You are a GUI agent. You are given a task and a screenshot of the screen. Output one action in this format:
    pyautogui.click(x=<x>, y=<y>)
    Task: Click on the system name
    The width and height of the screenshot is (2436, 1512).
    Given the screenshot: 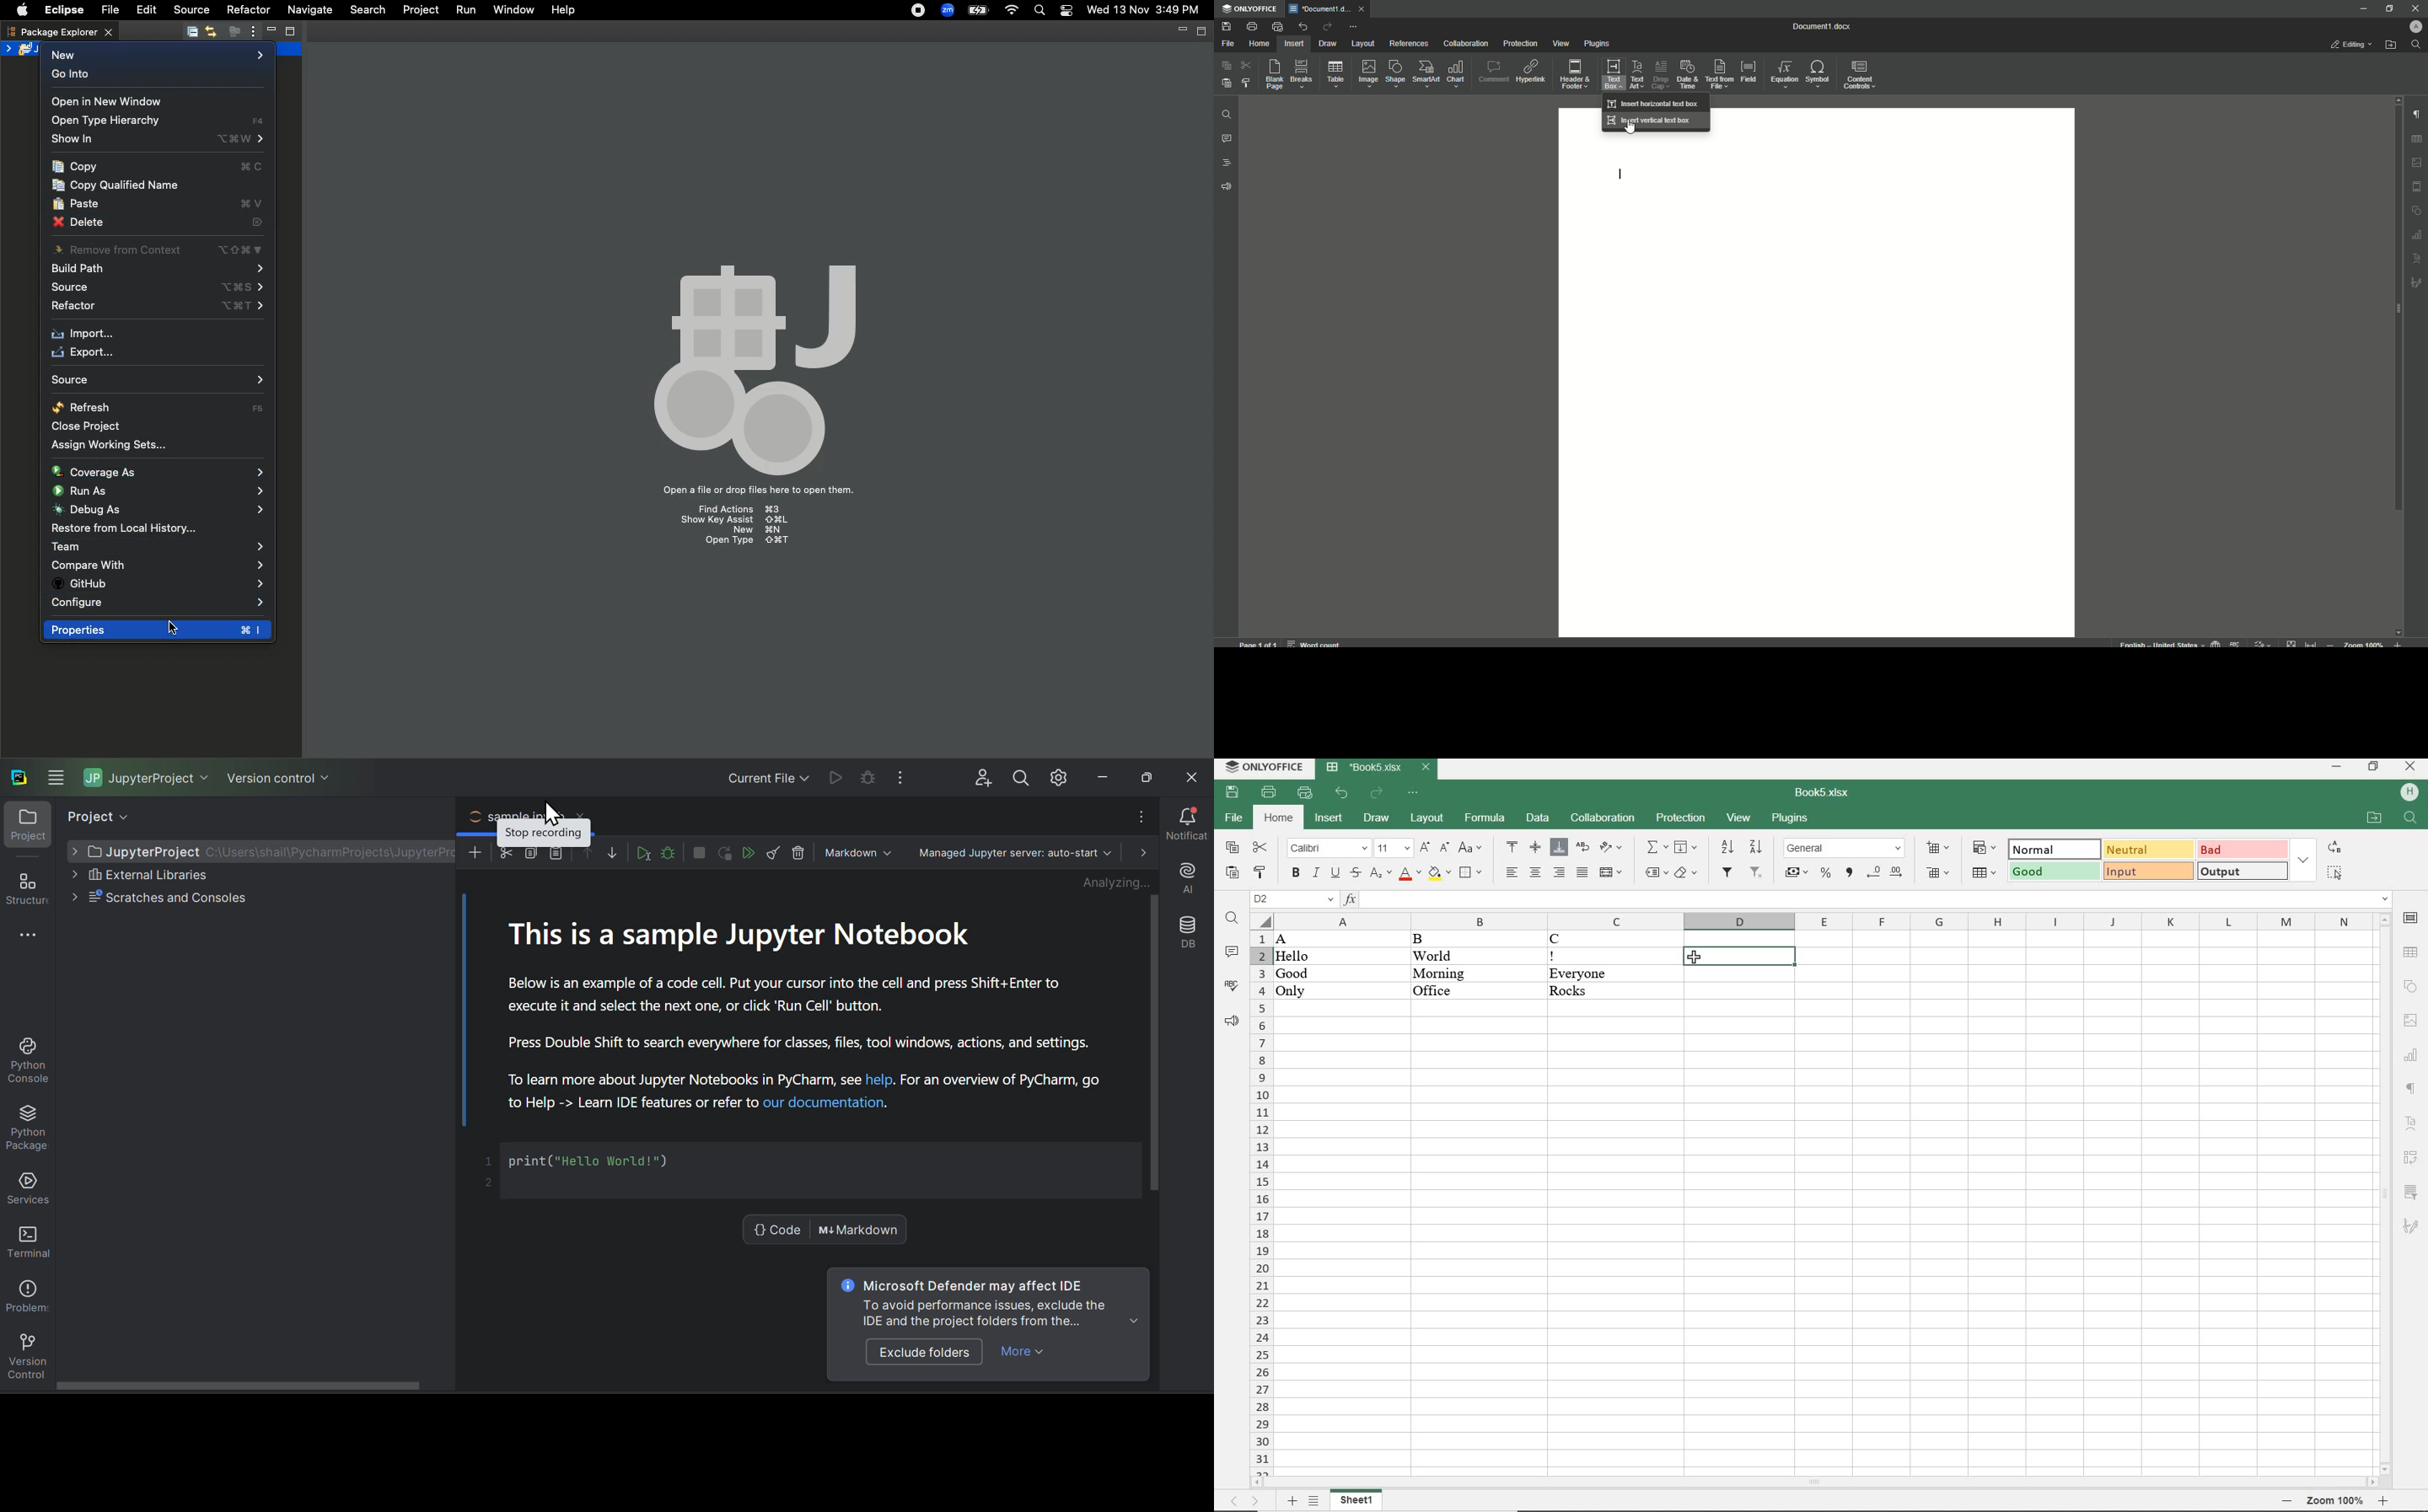 What is the action you would take?
    pyautogui.click(x=1262, y=767)
    